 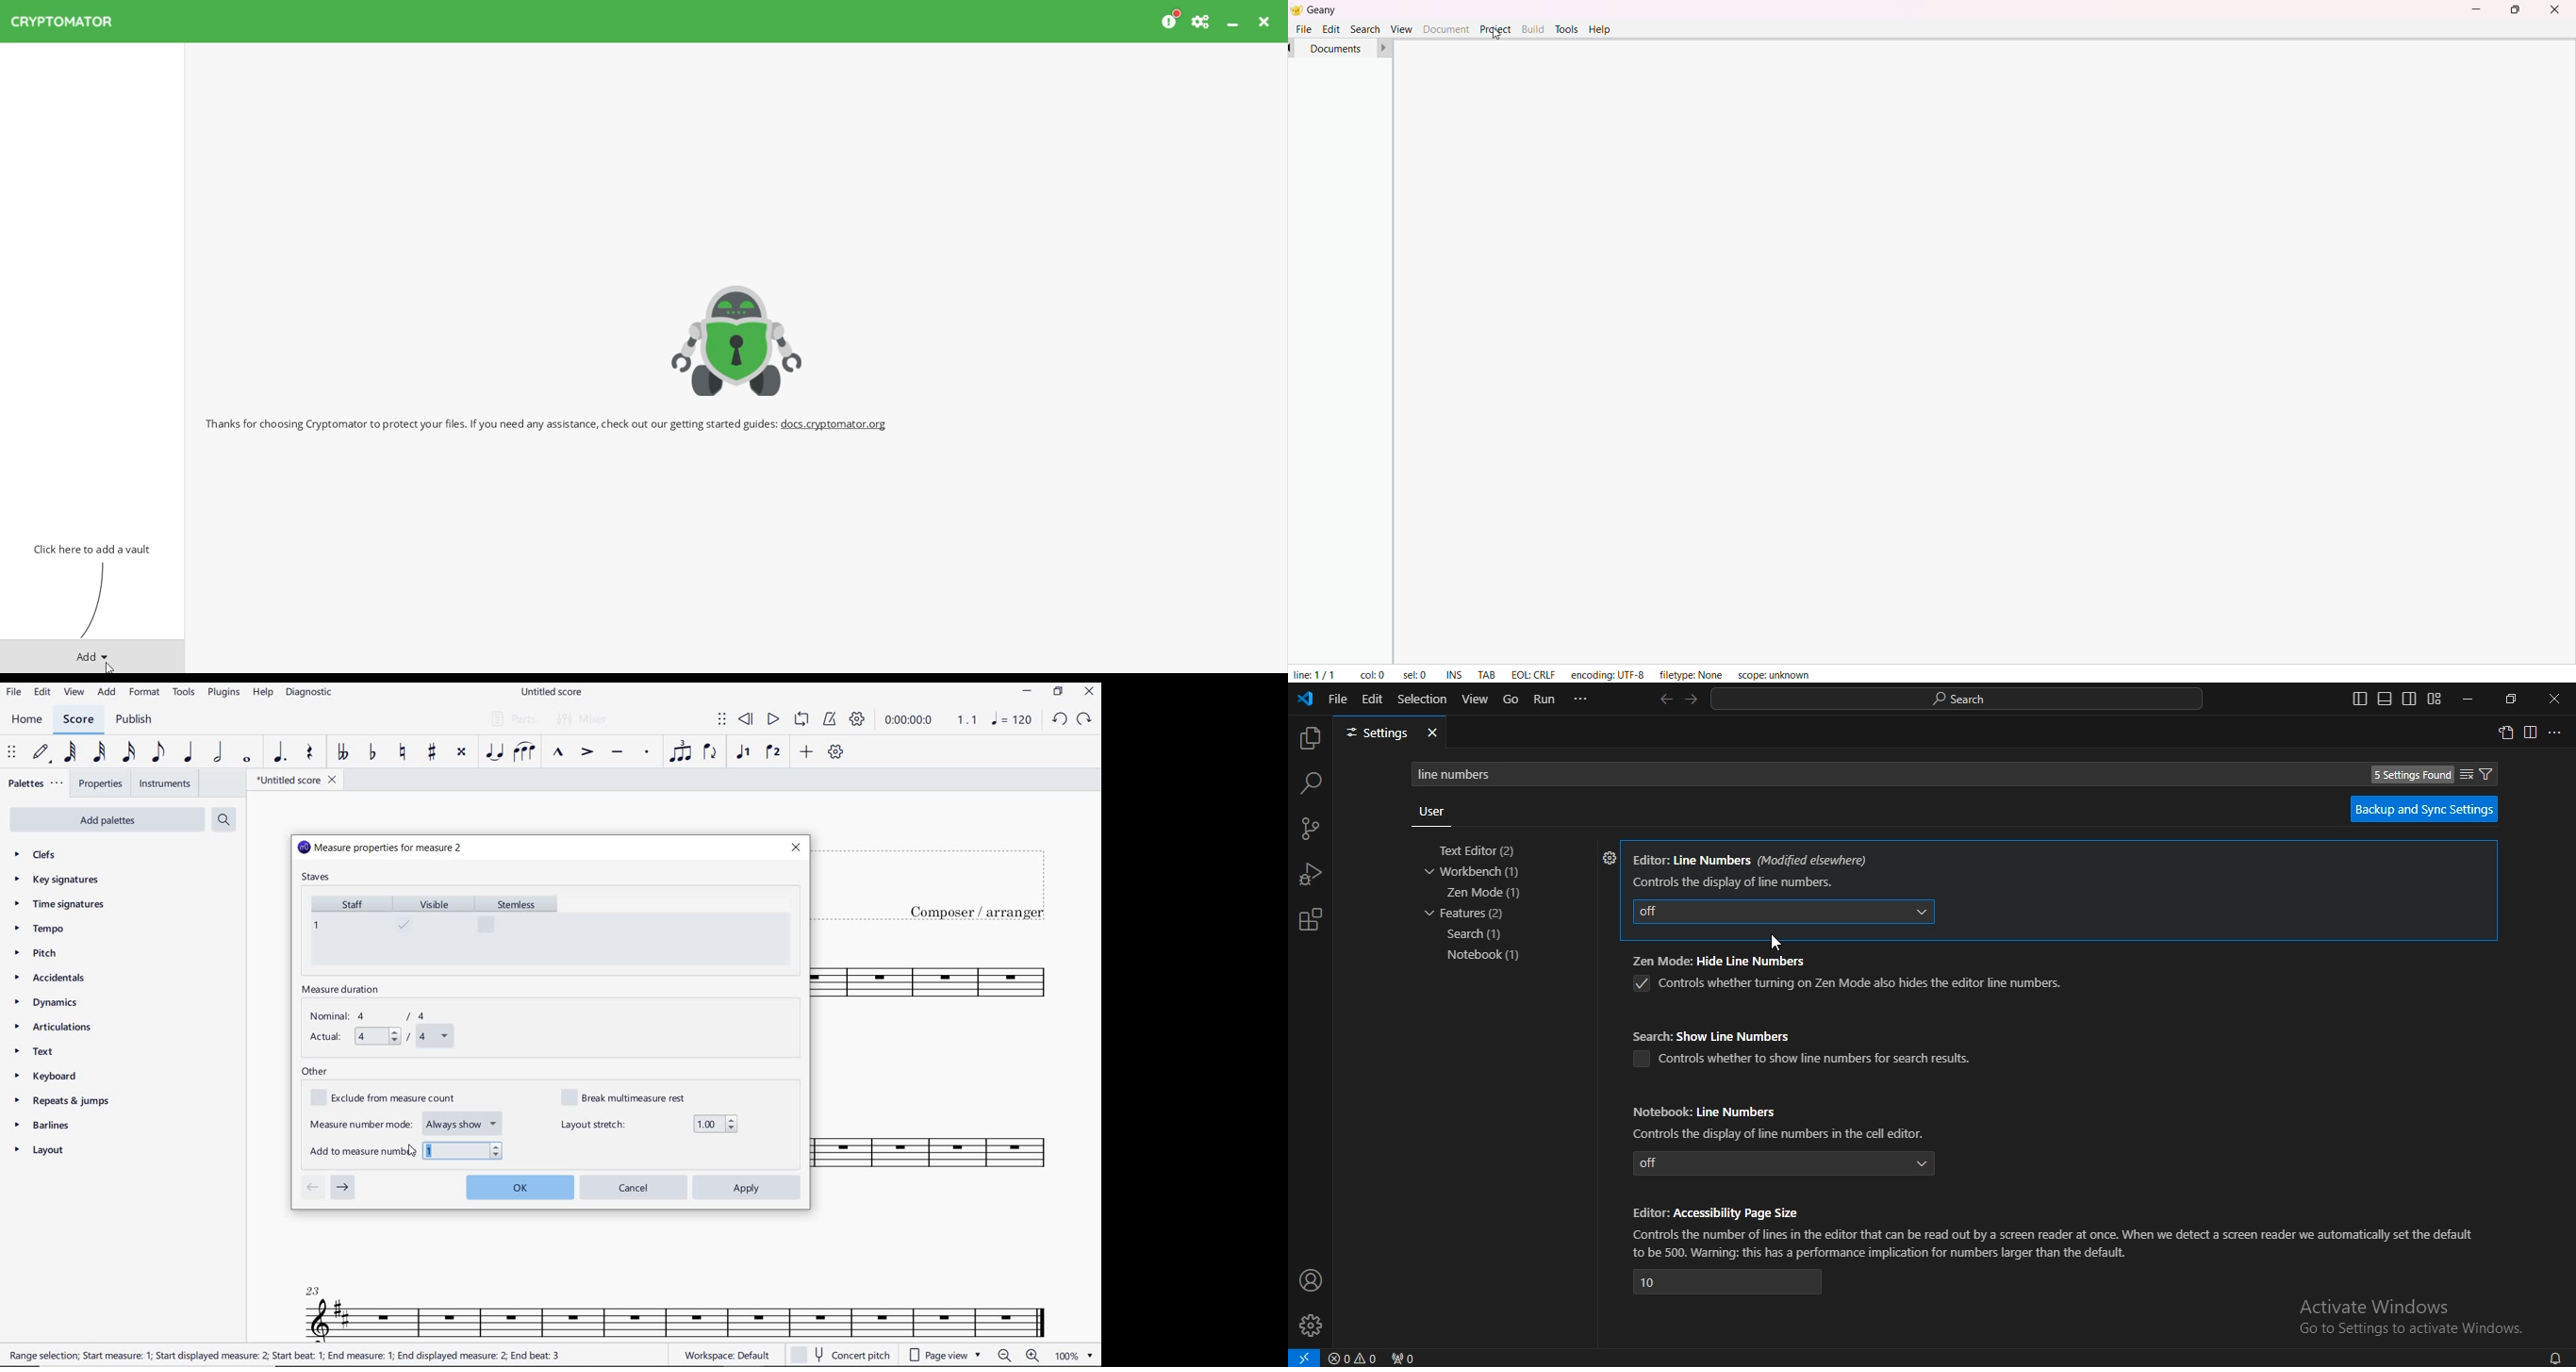 What do you see at coordinates (61, 905) in the screenshot?
I see `TIME SIGNATURES` at bounding box center [61, 905].